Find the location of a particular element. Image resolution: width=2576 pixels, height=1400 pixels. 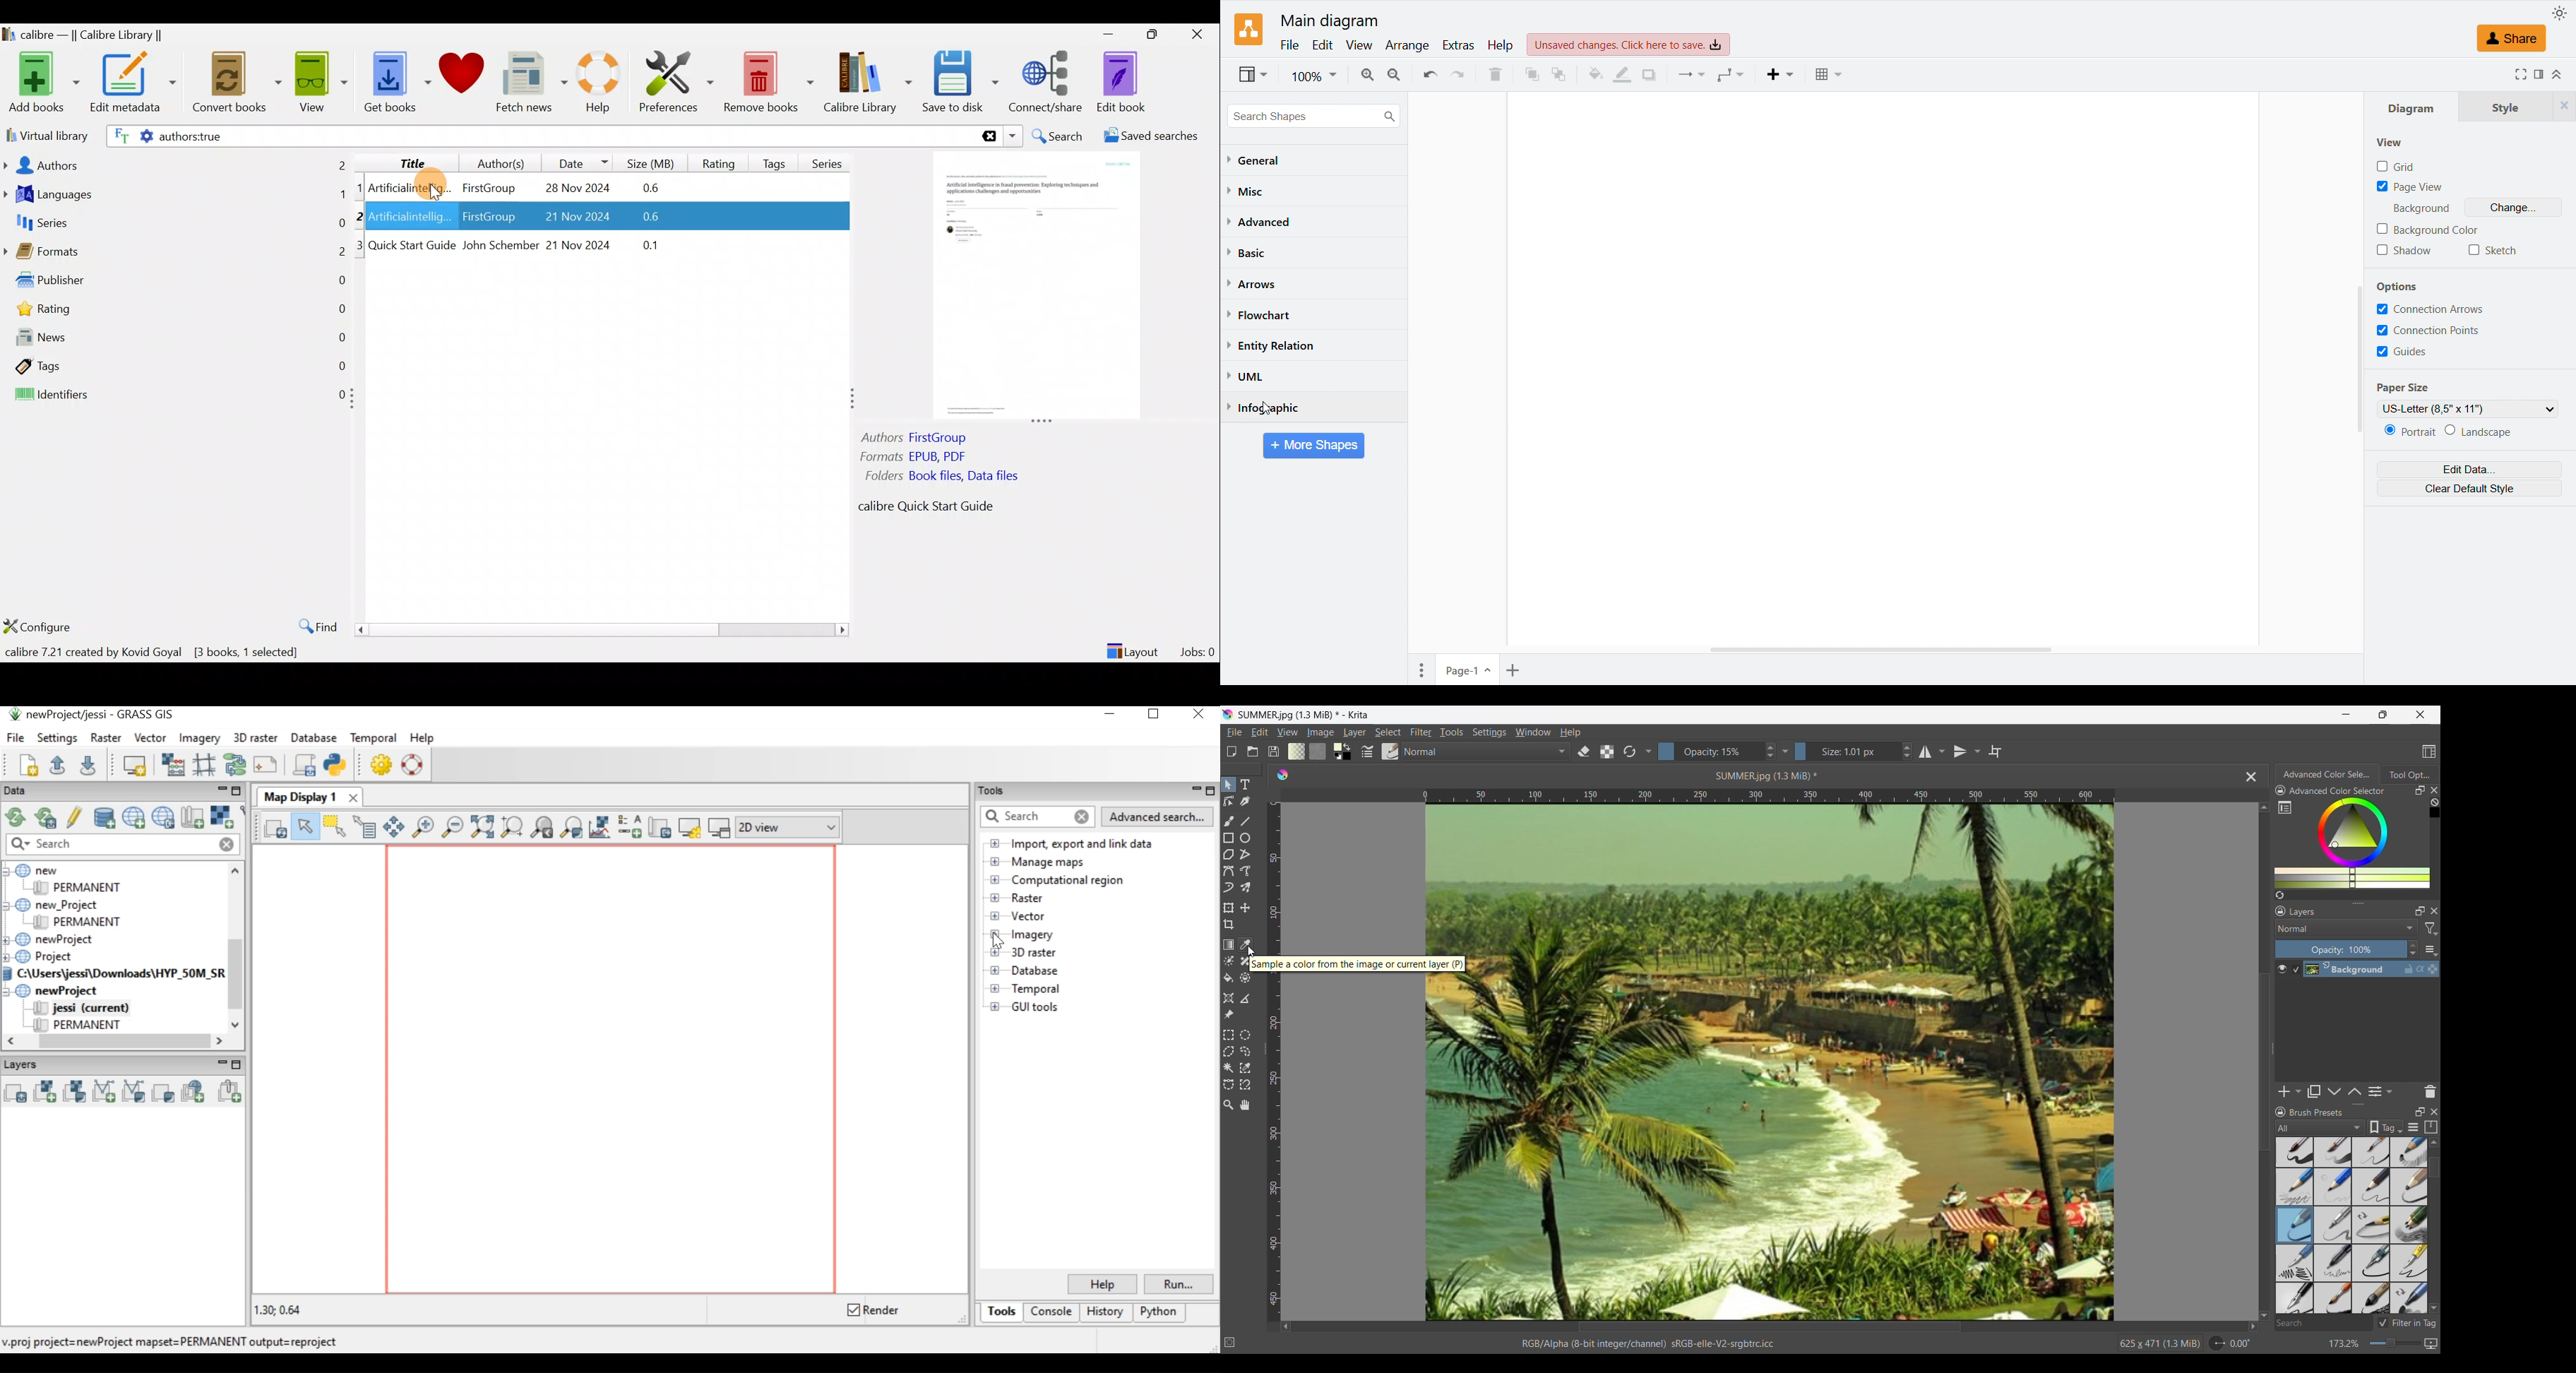

3 is located at coordinates (360, 245).